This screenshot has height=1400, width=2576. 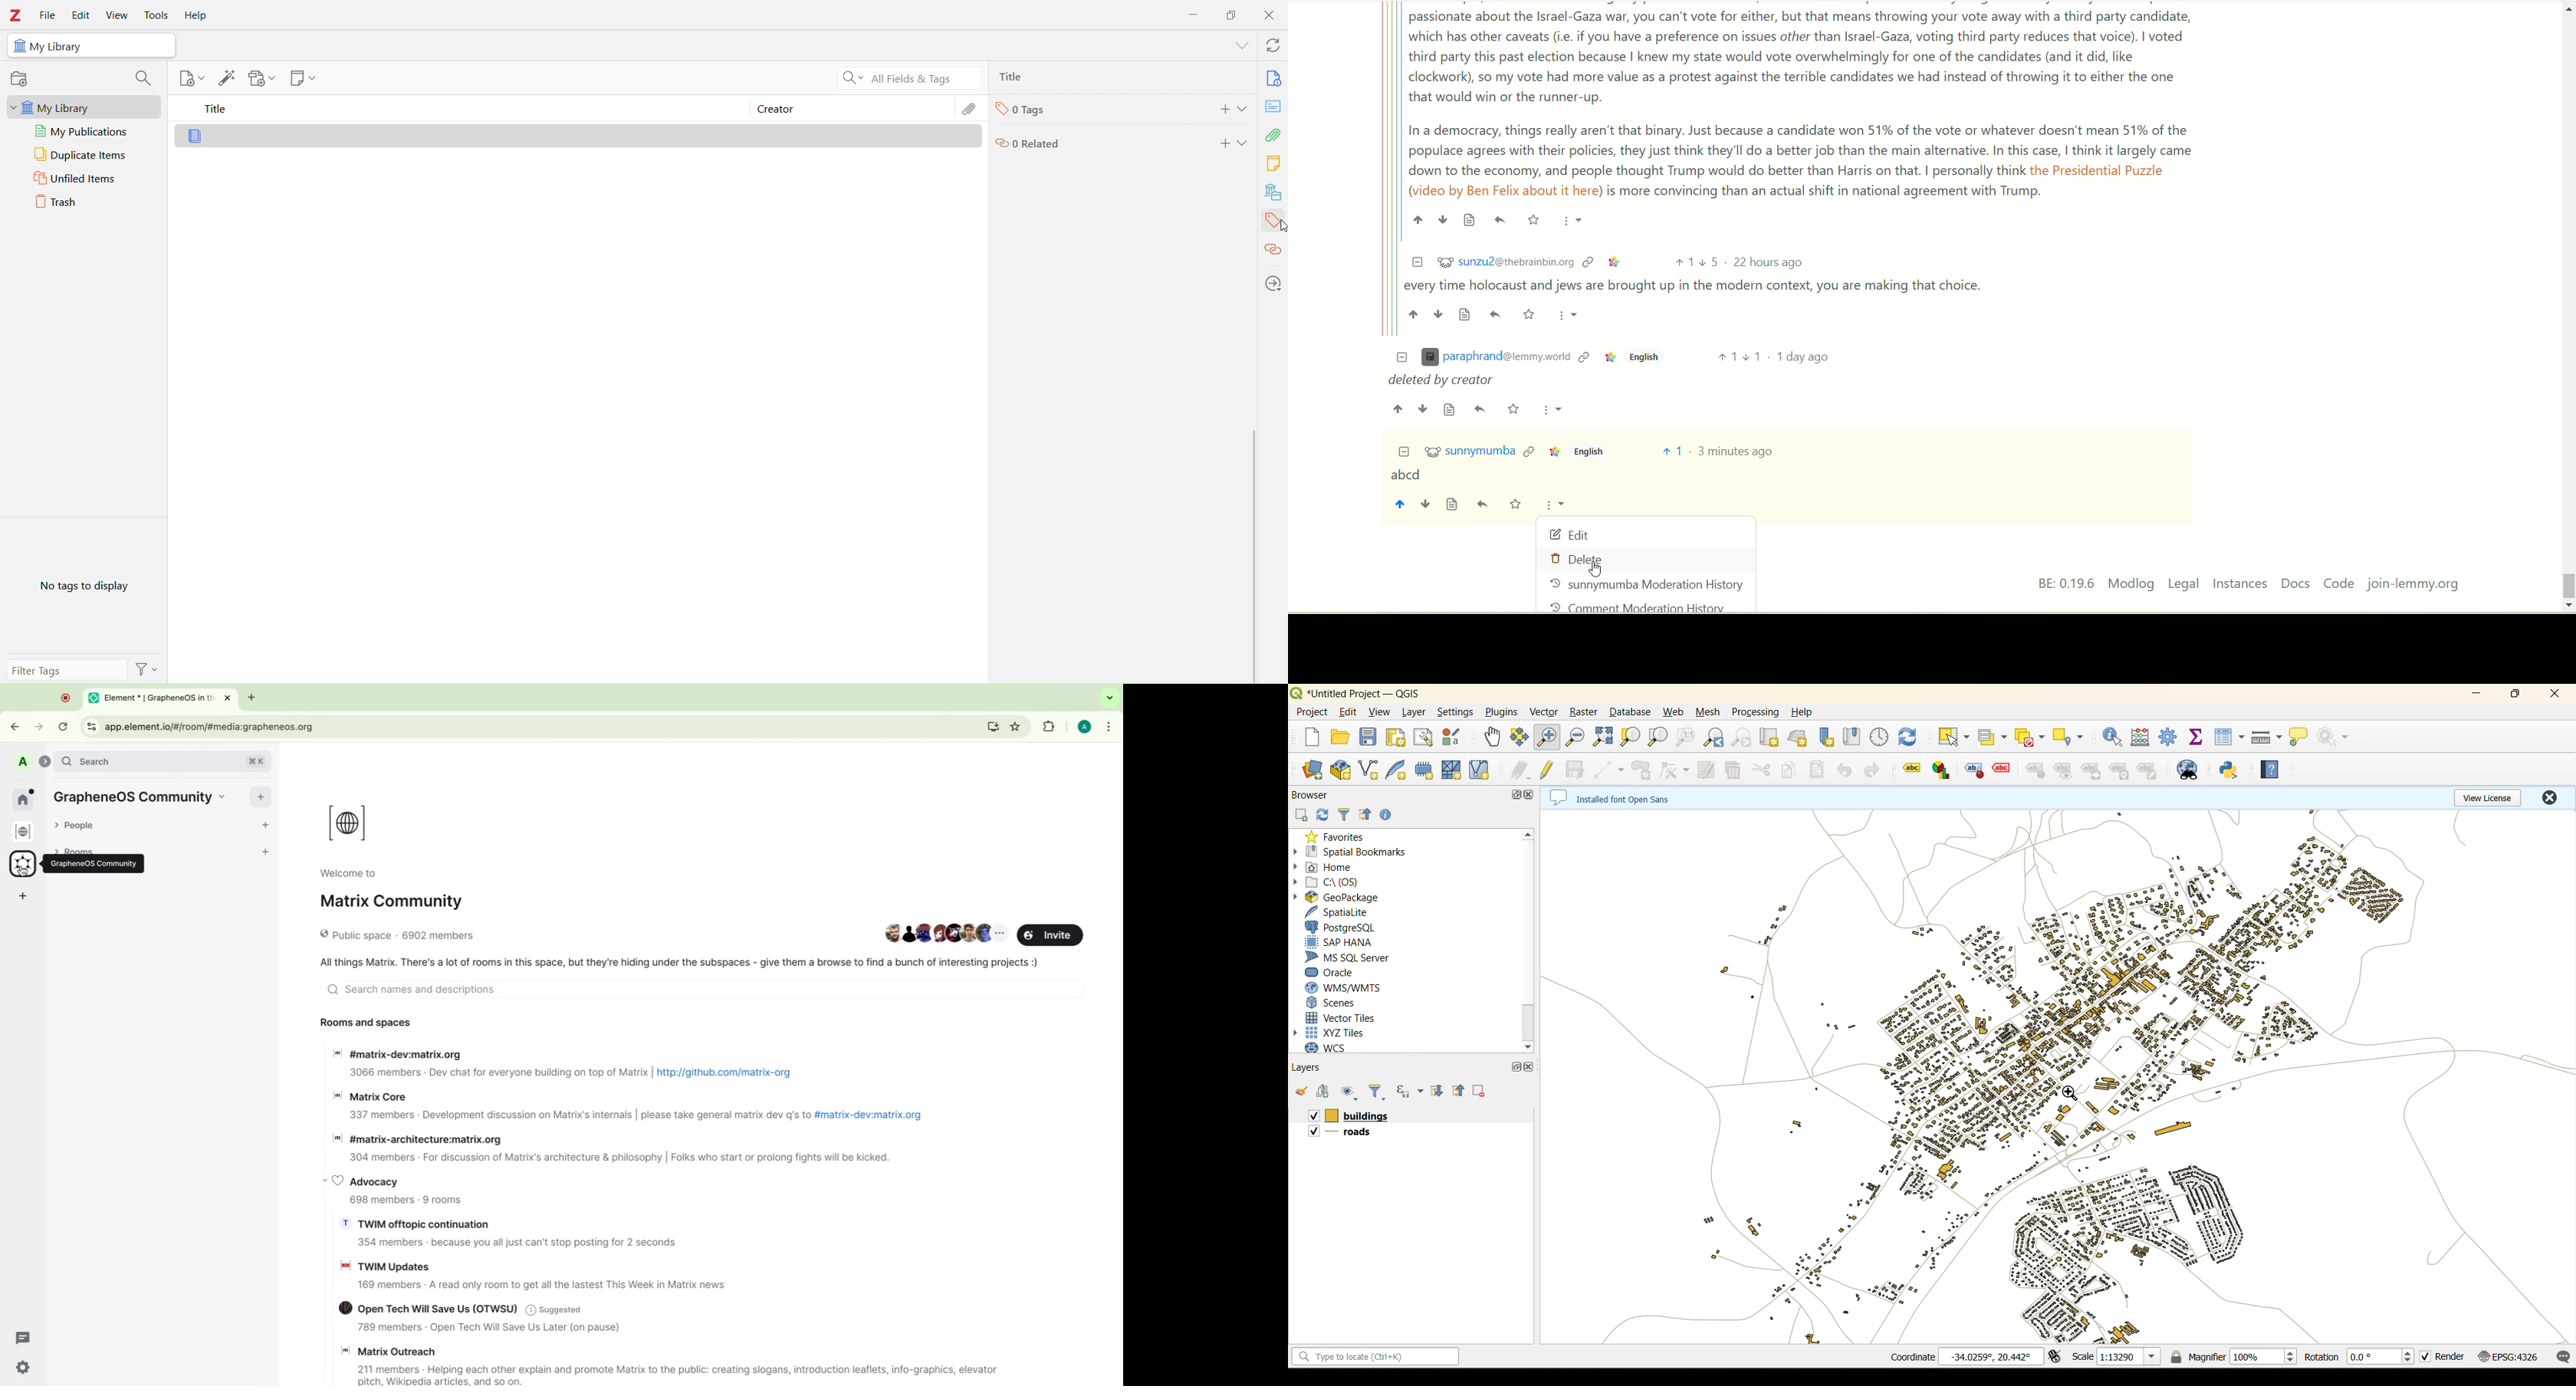 I want to click on (l paraphrand@iemmy.worid, so click(x=1495, y=358).